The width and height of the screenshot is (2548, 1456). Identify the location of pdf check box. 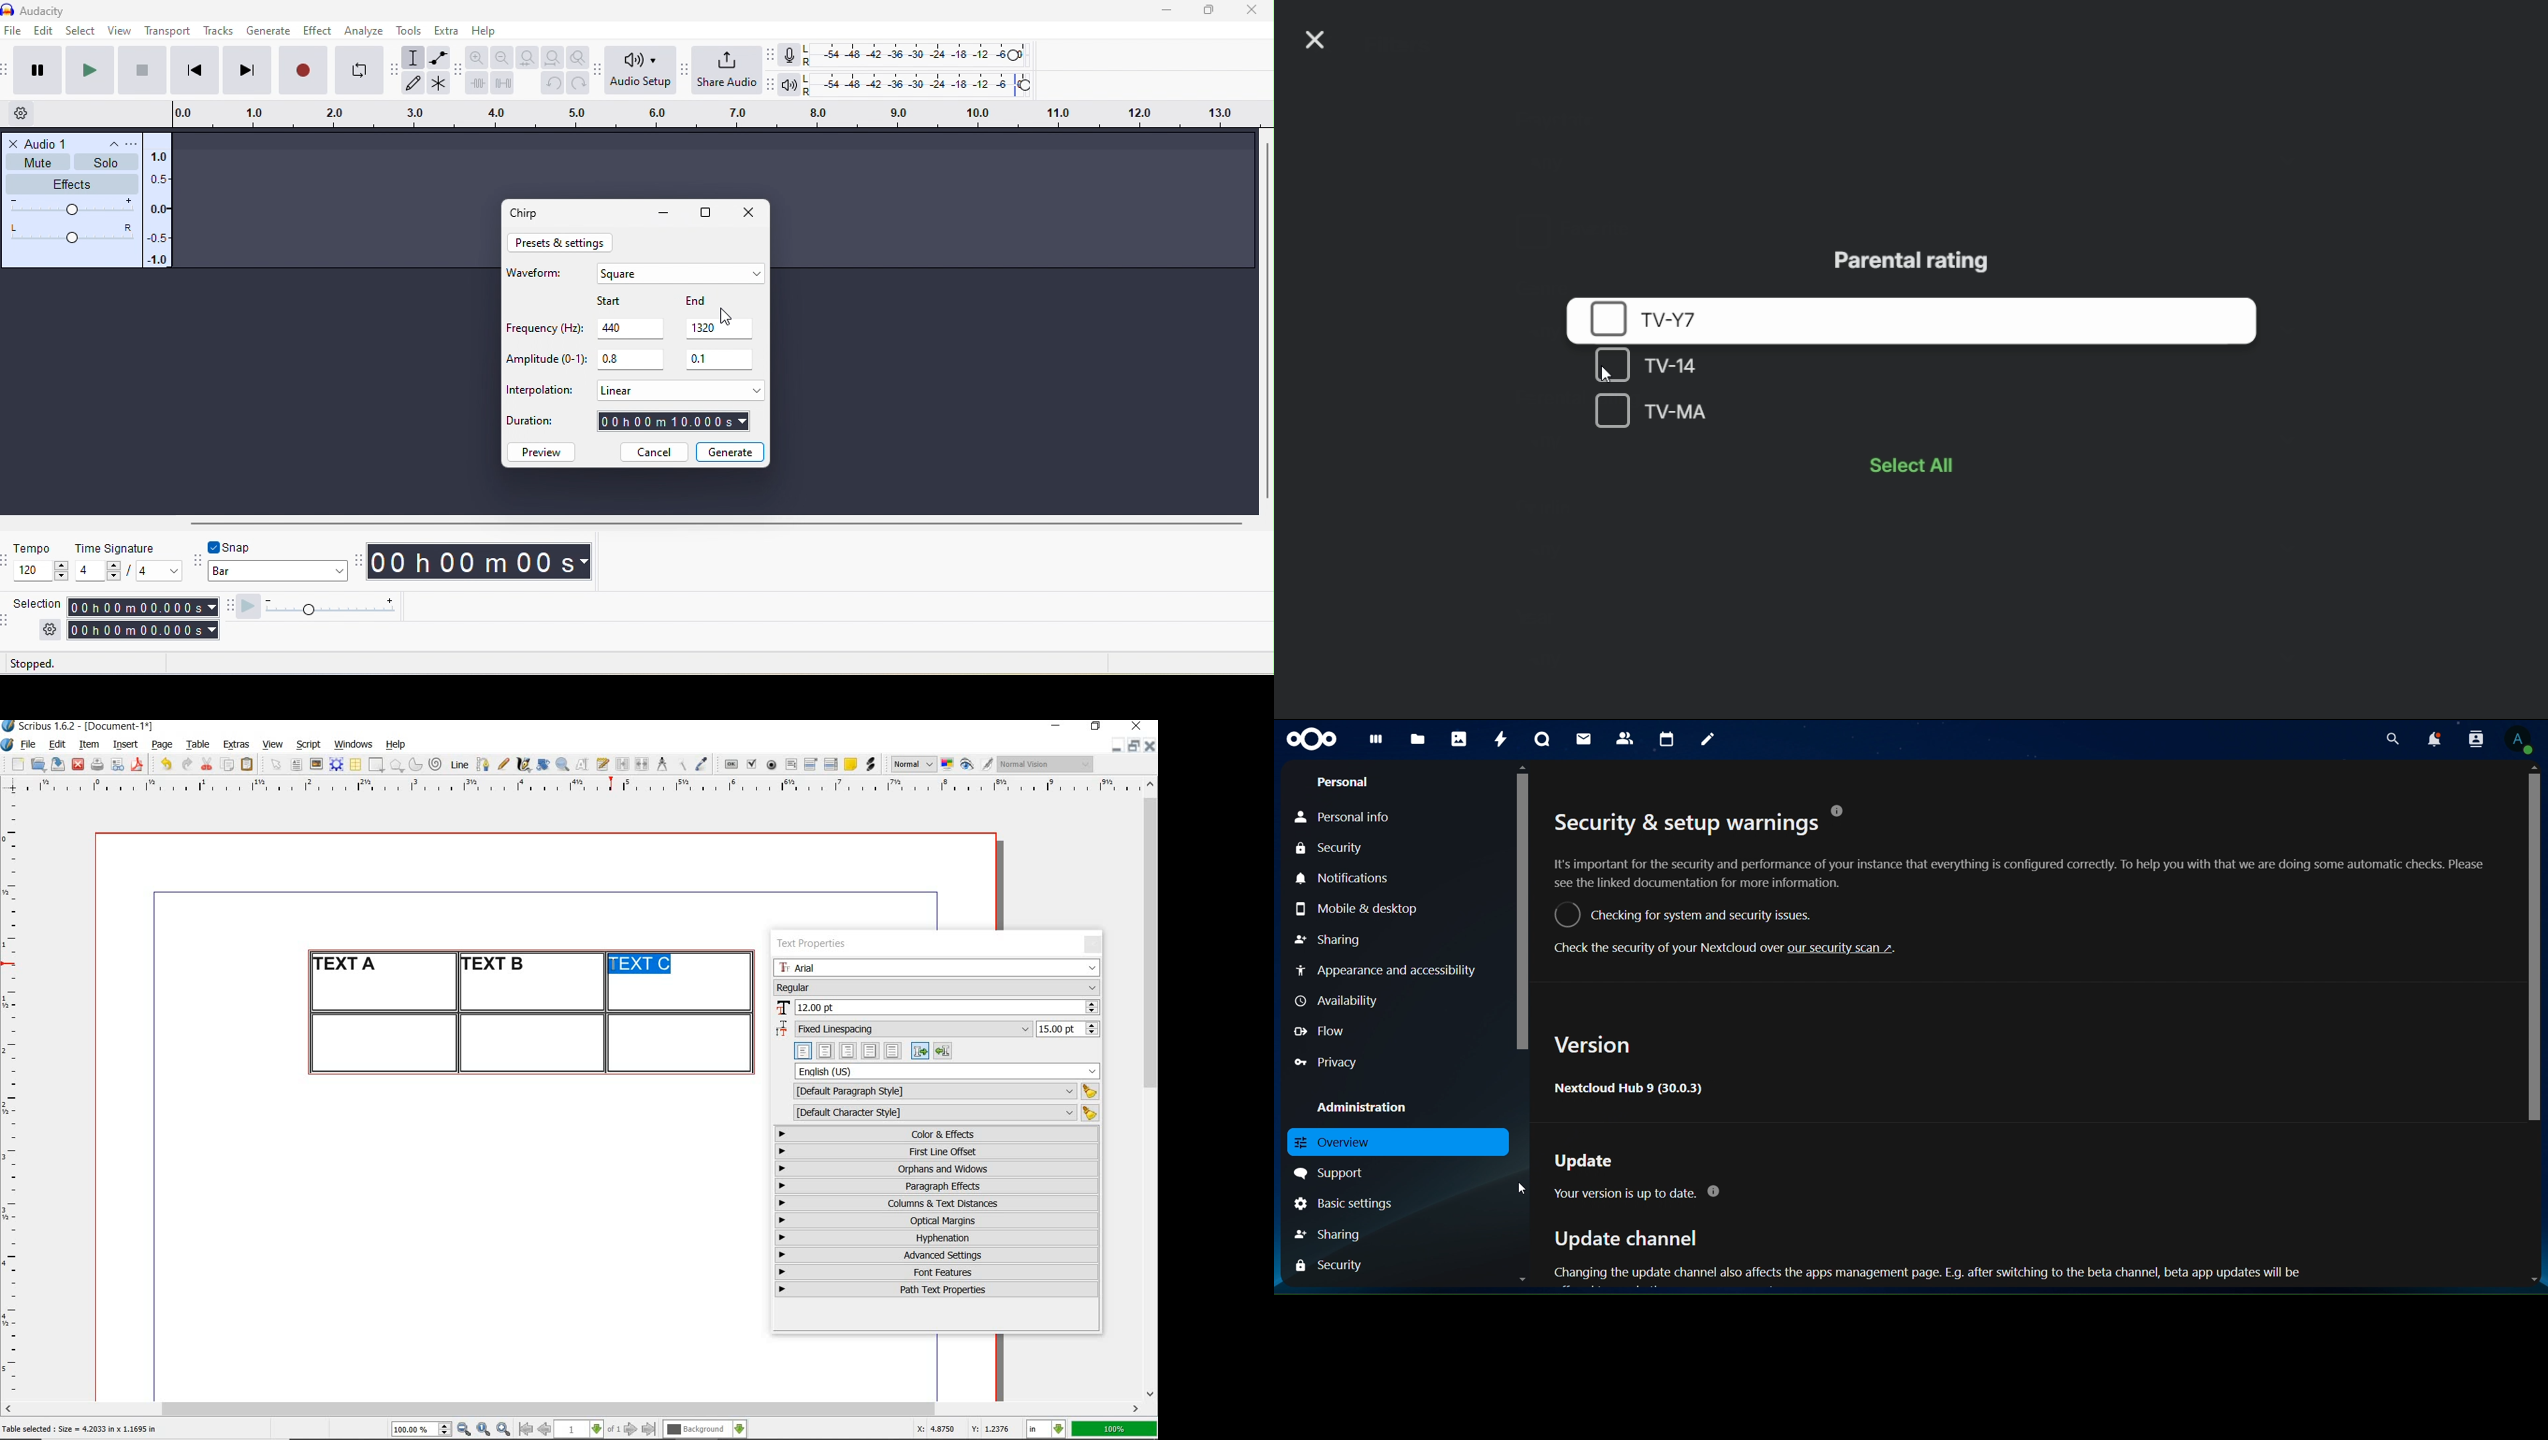
(751, 765).